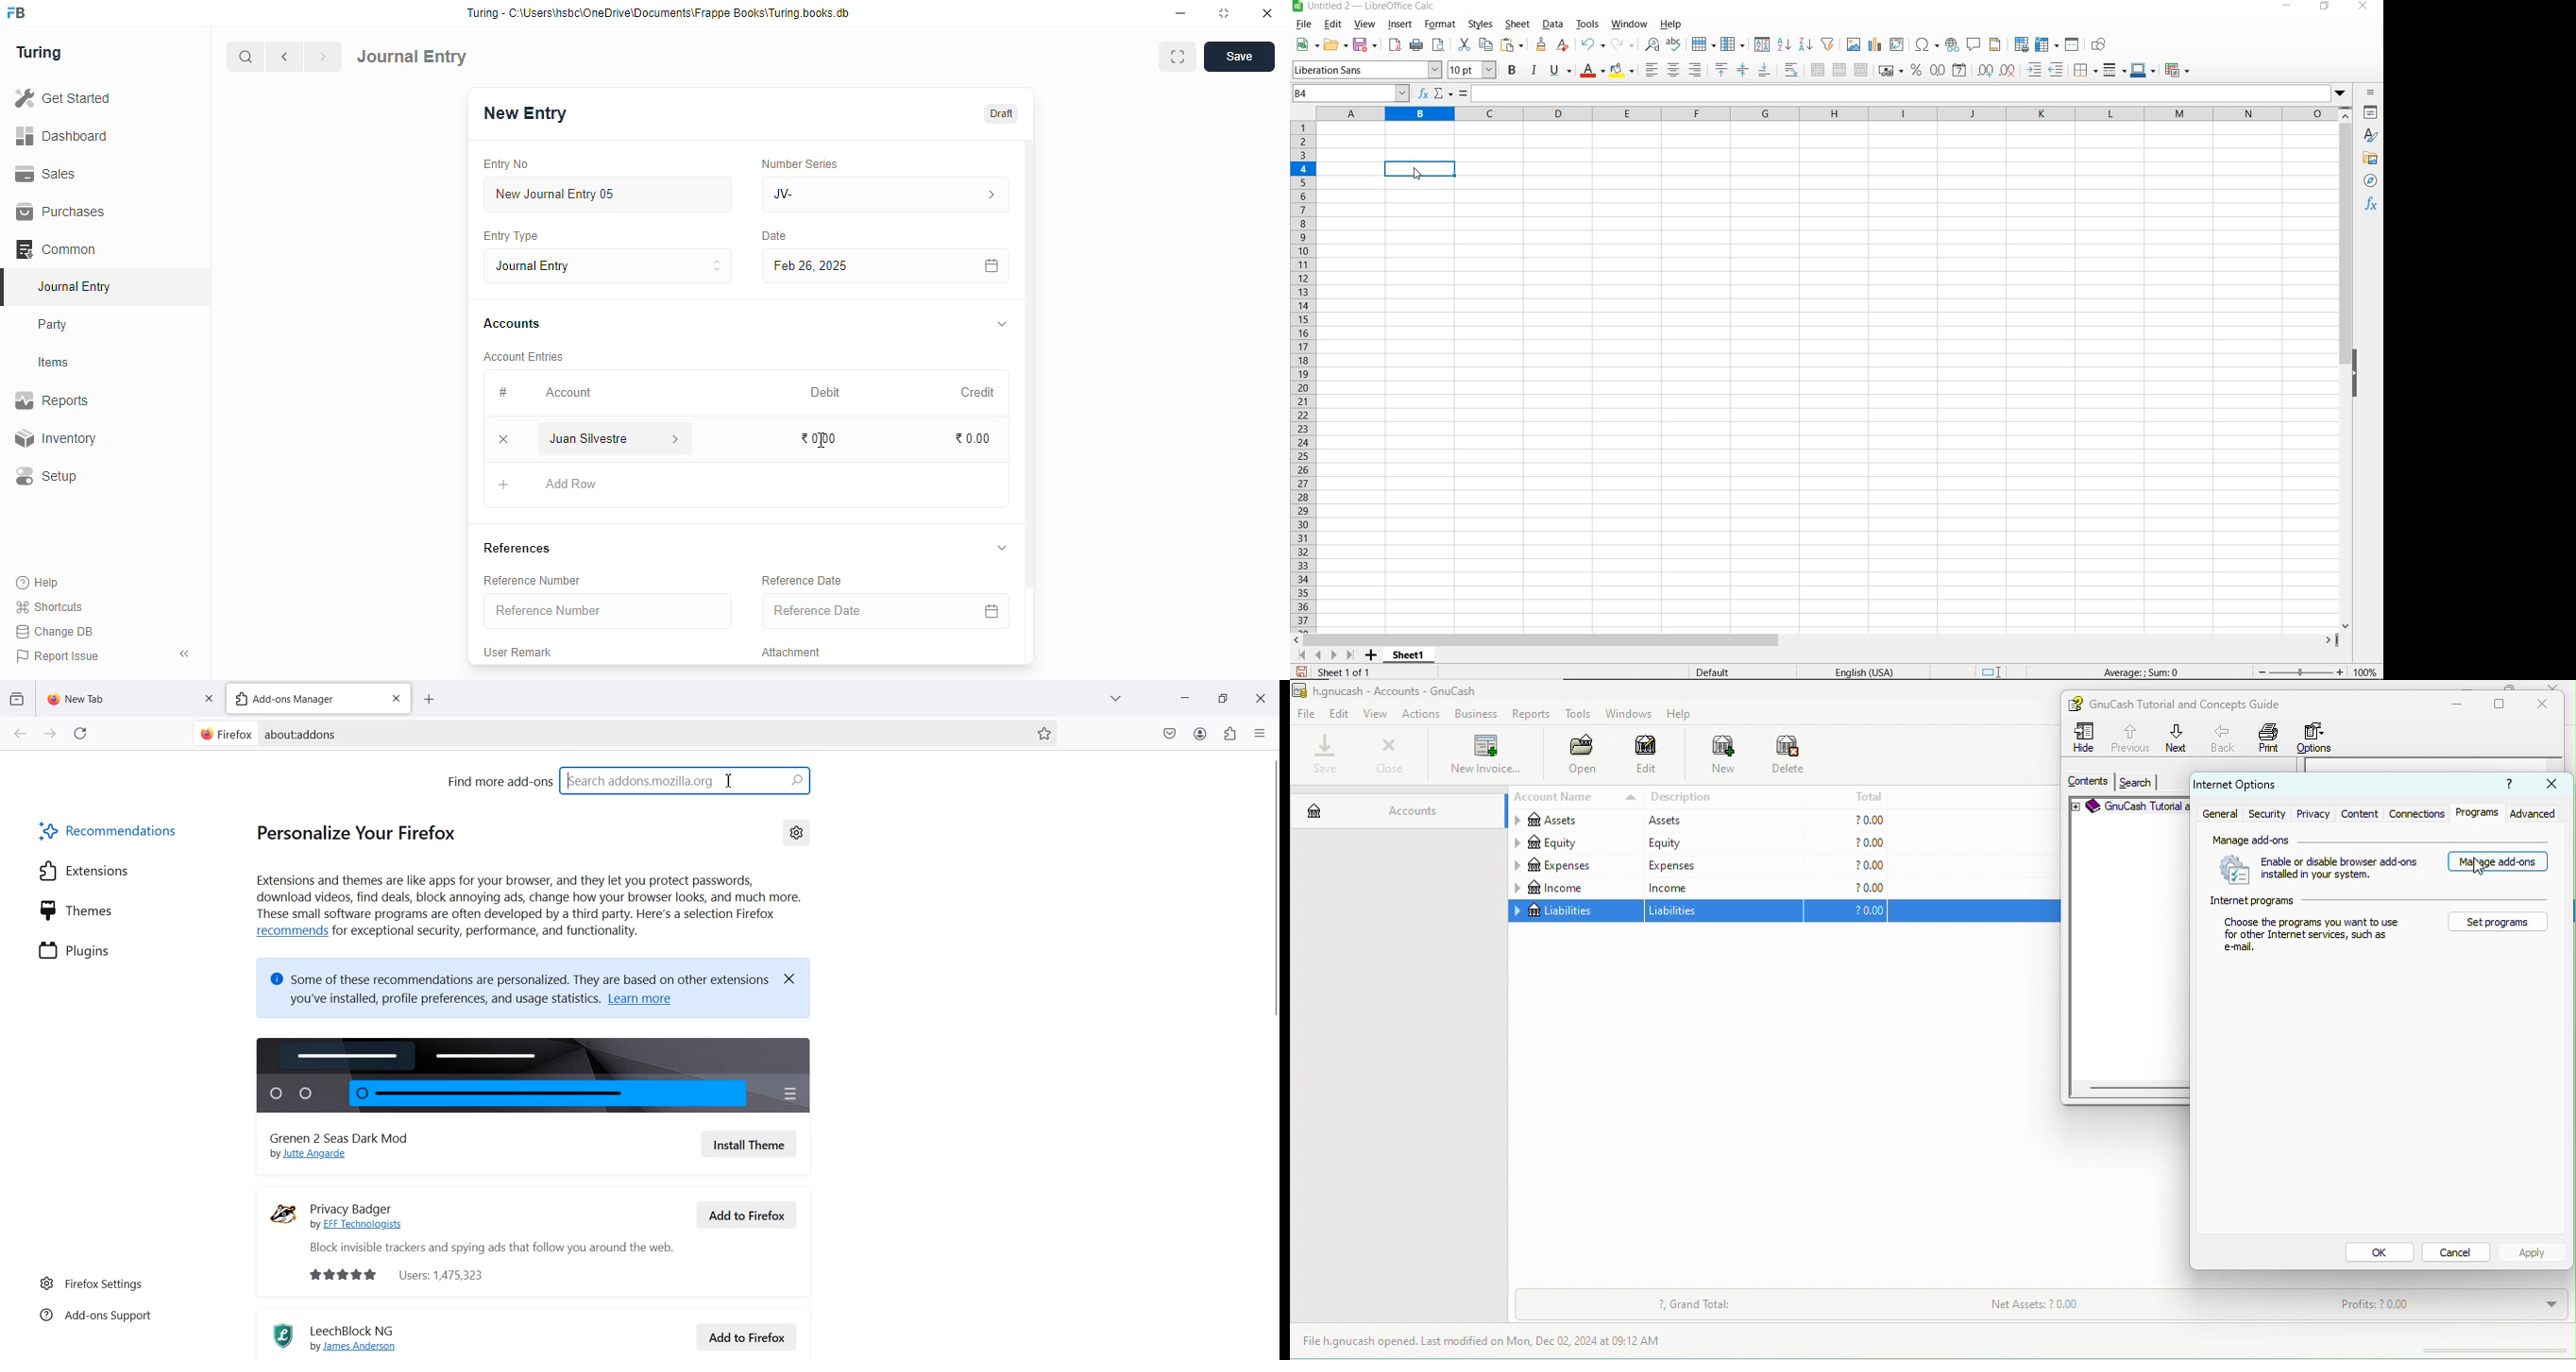 The width and height of the screenshot is (2576, 1372). Describe the element at coordinates (357, 1329) in the screenshot. I see `LeechBlock NG` at that location.